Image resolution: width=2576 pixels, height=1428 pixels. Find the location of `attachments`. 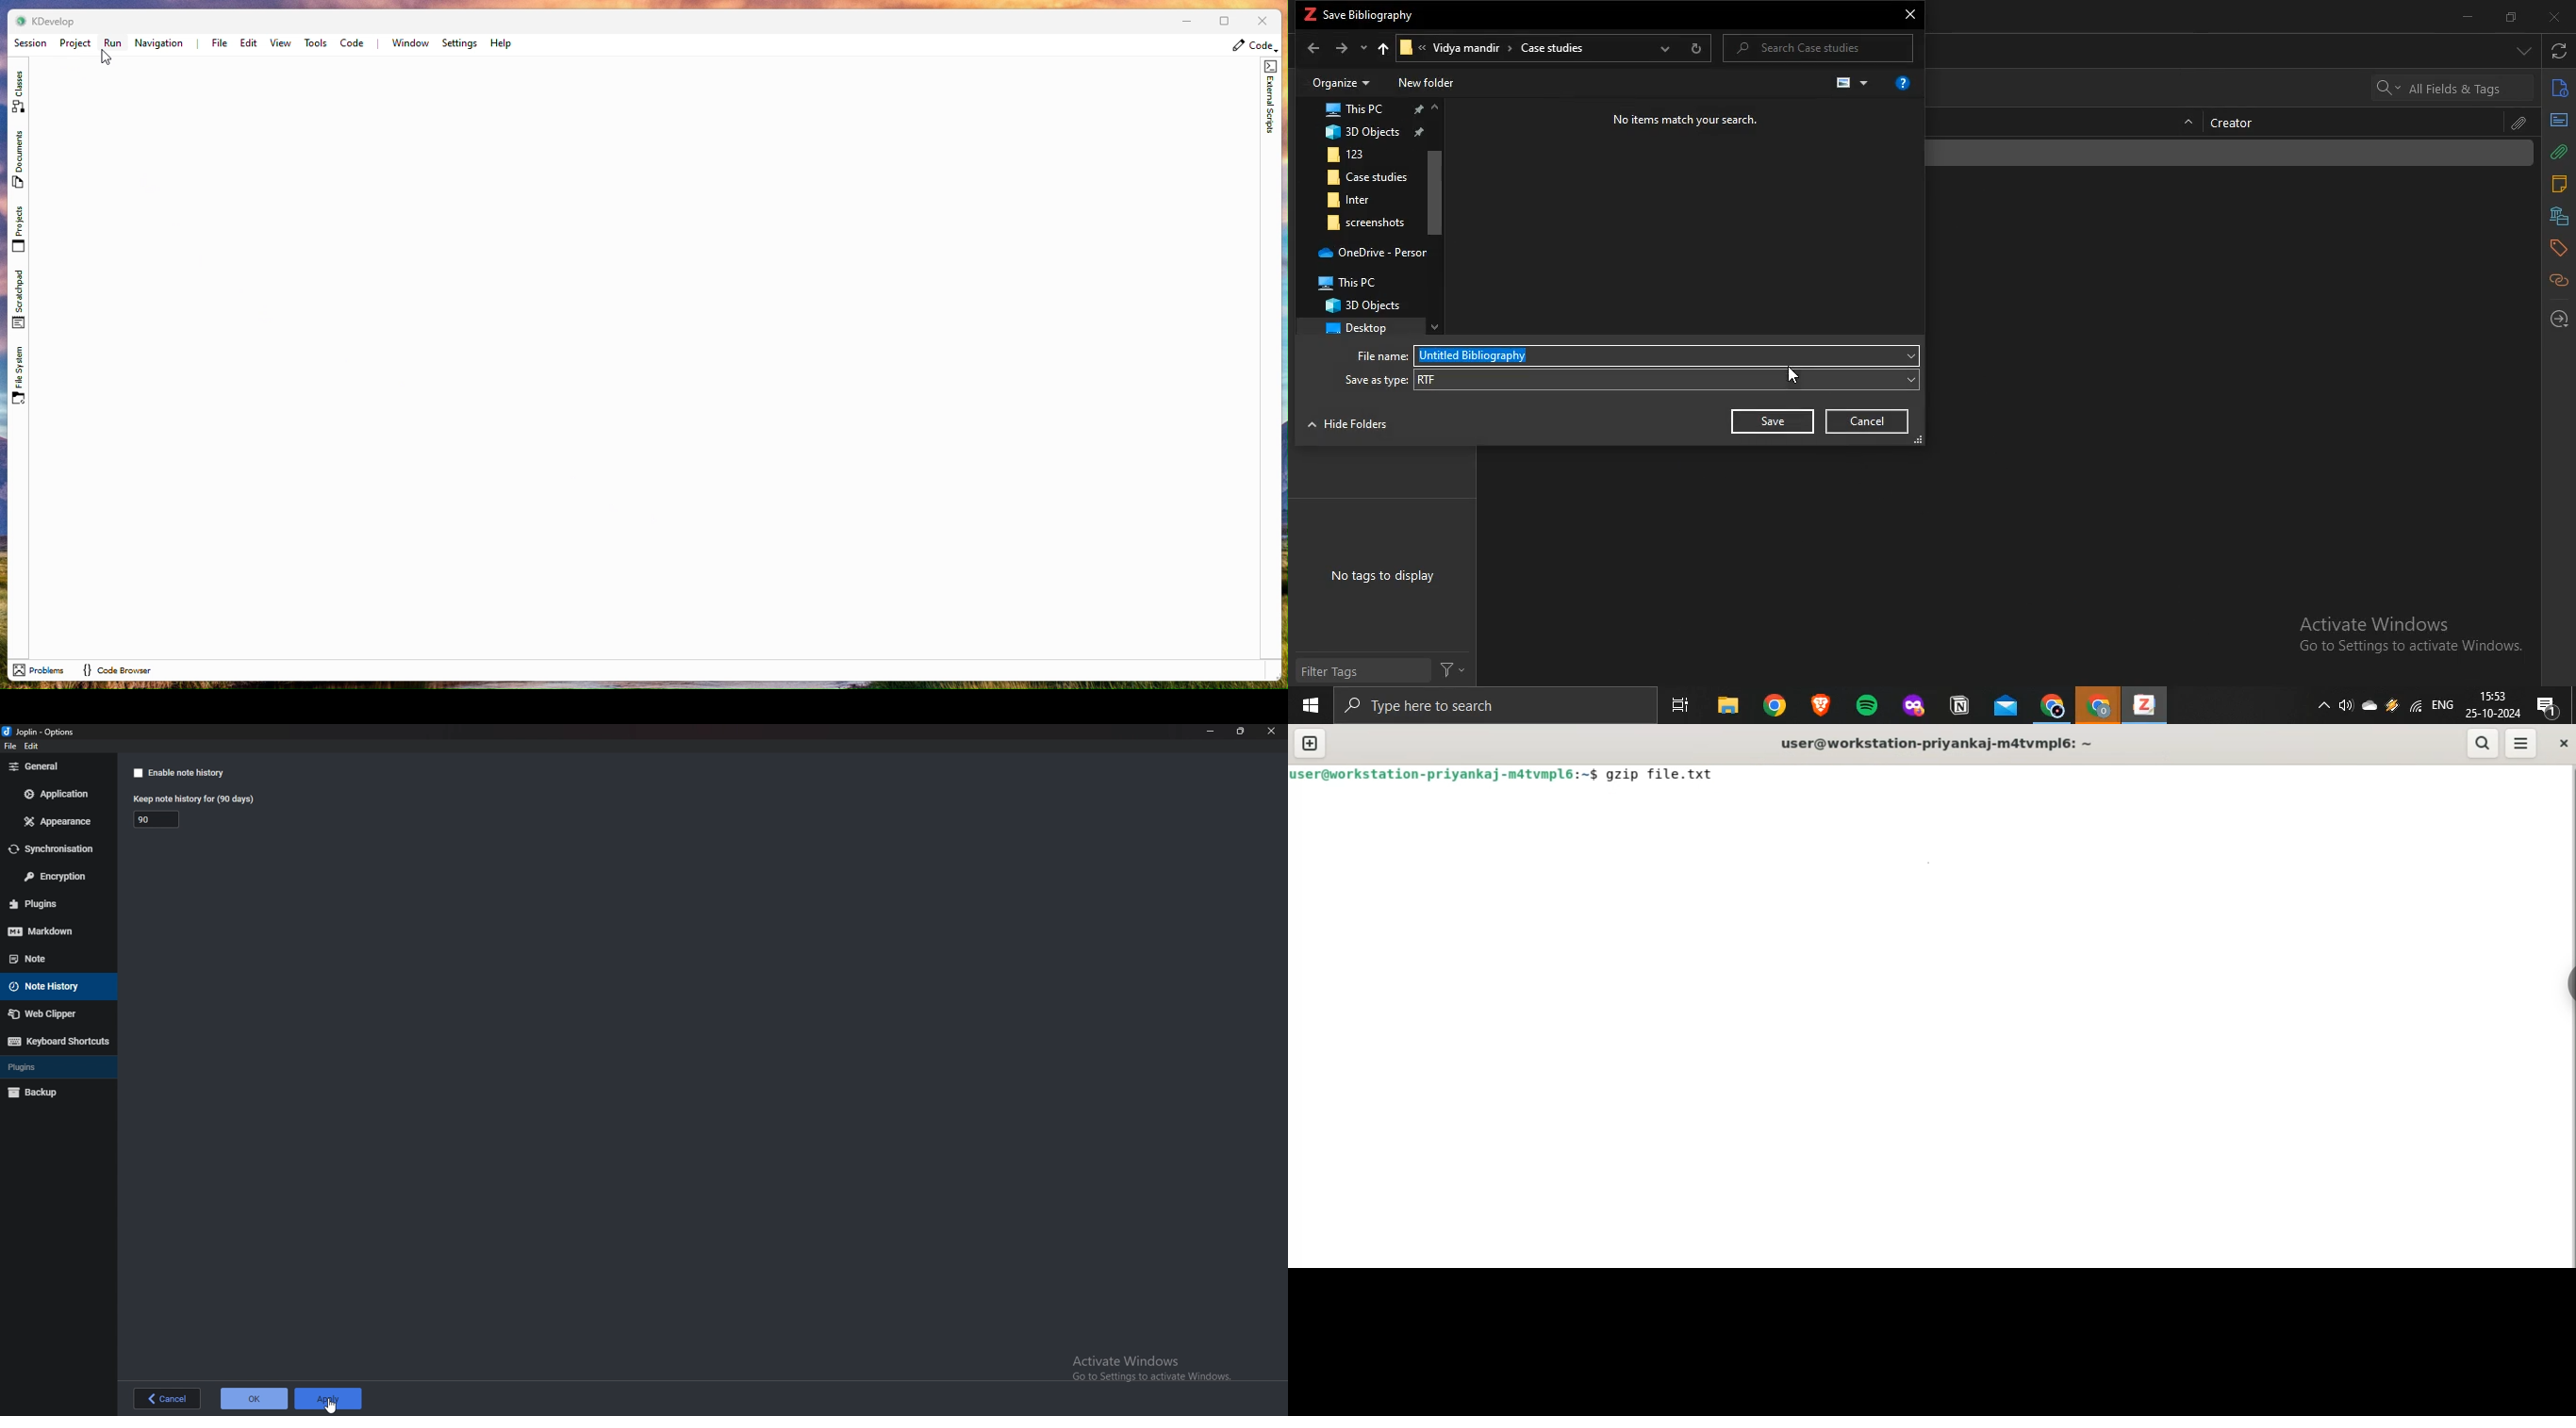

attachments is located at coordinates (2559, 152).